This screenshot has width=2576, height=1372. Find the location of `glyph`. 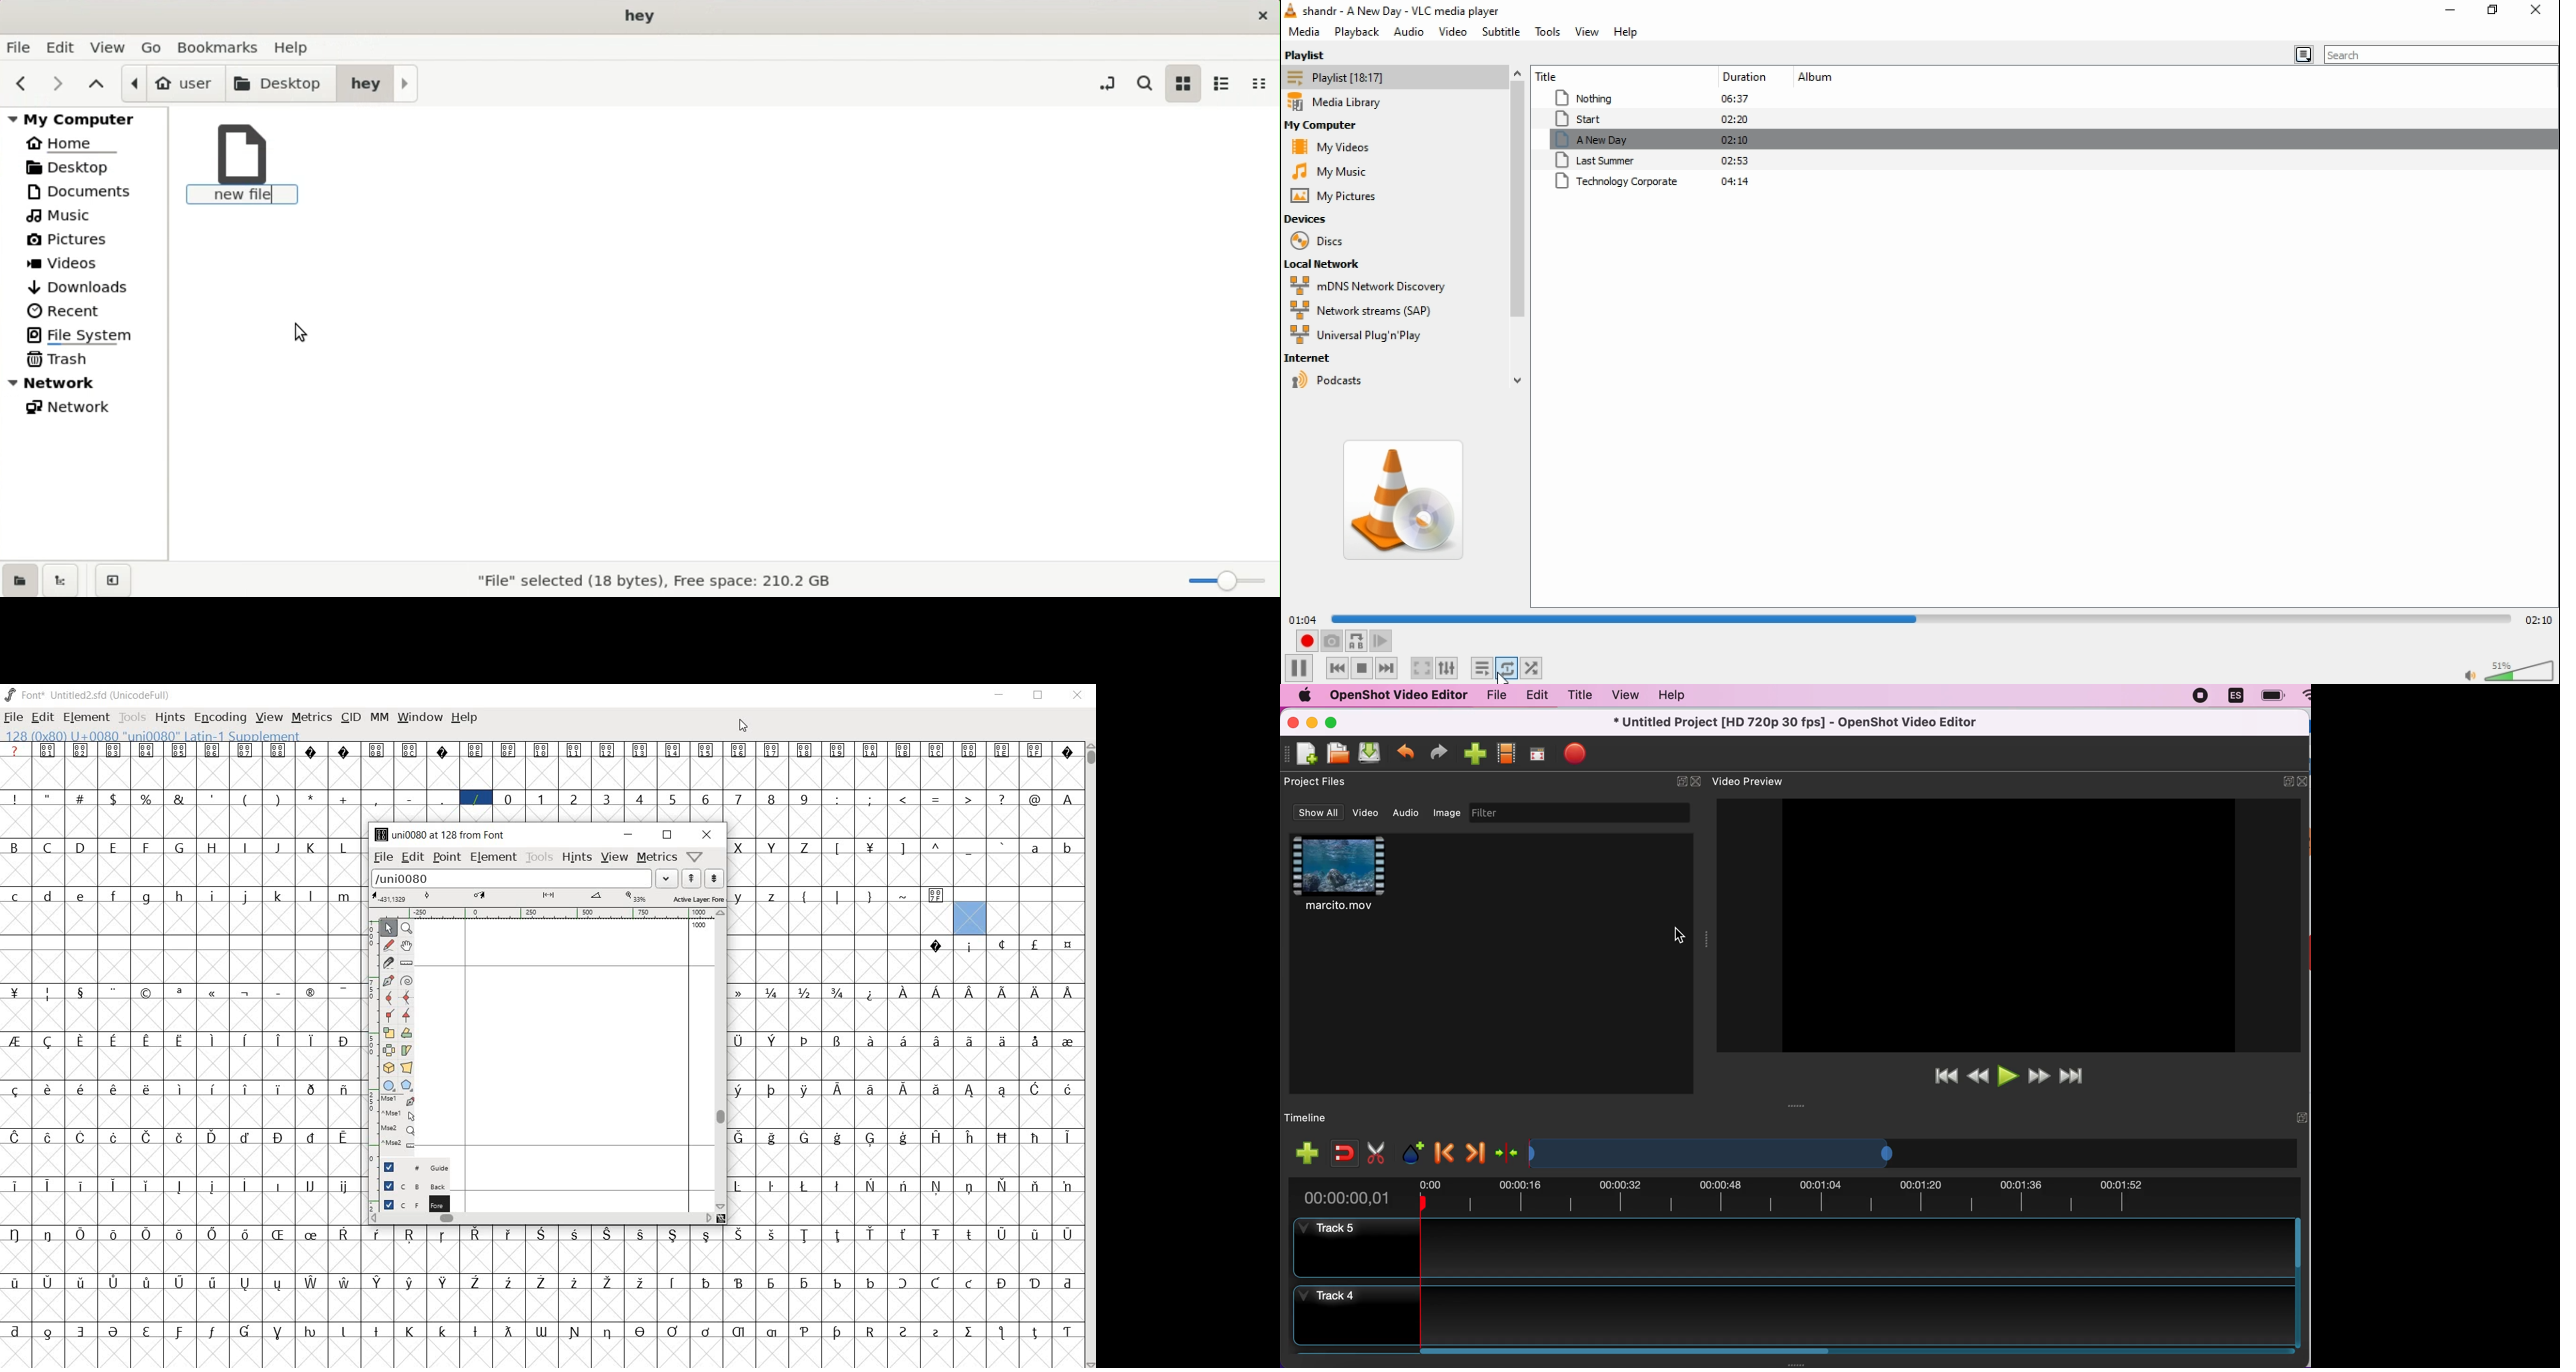

glyph is located at coordinates (1035, 944).